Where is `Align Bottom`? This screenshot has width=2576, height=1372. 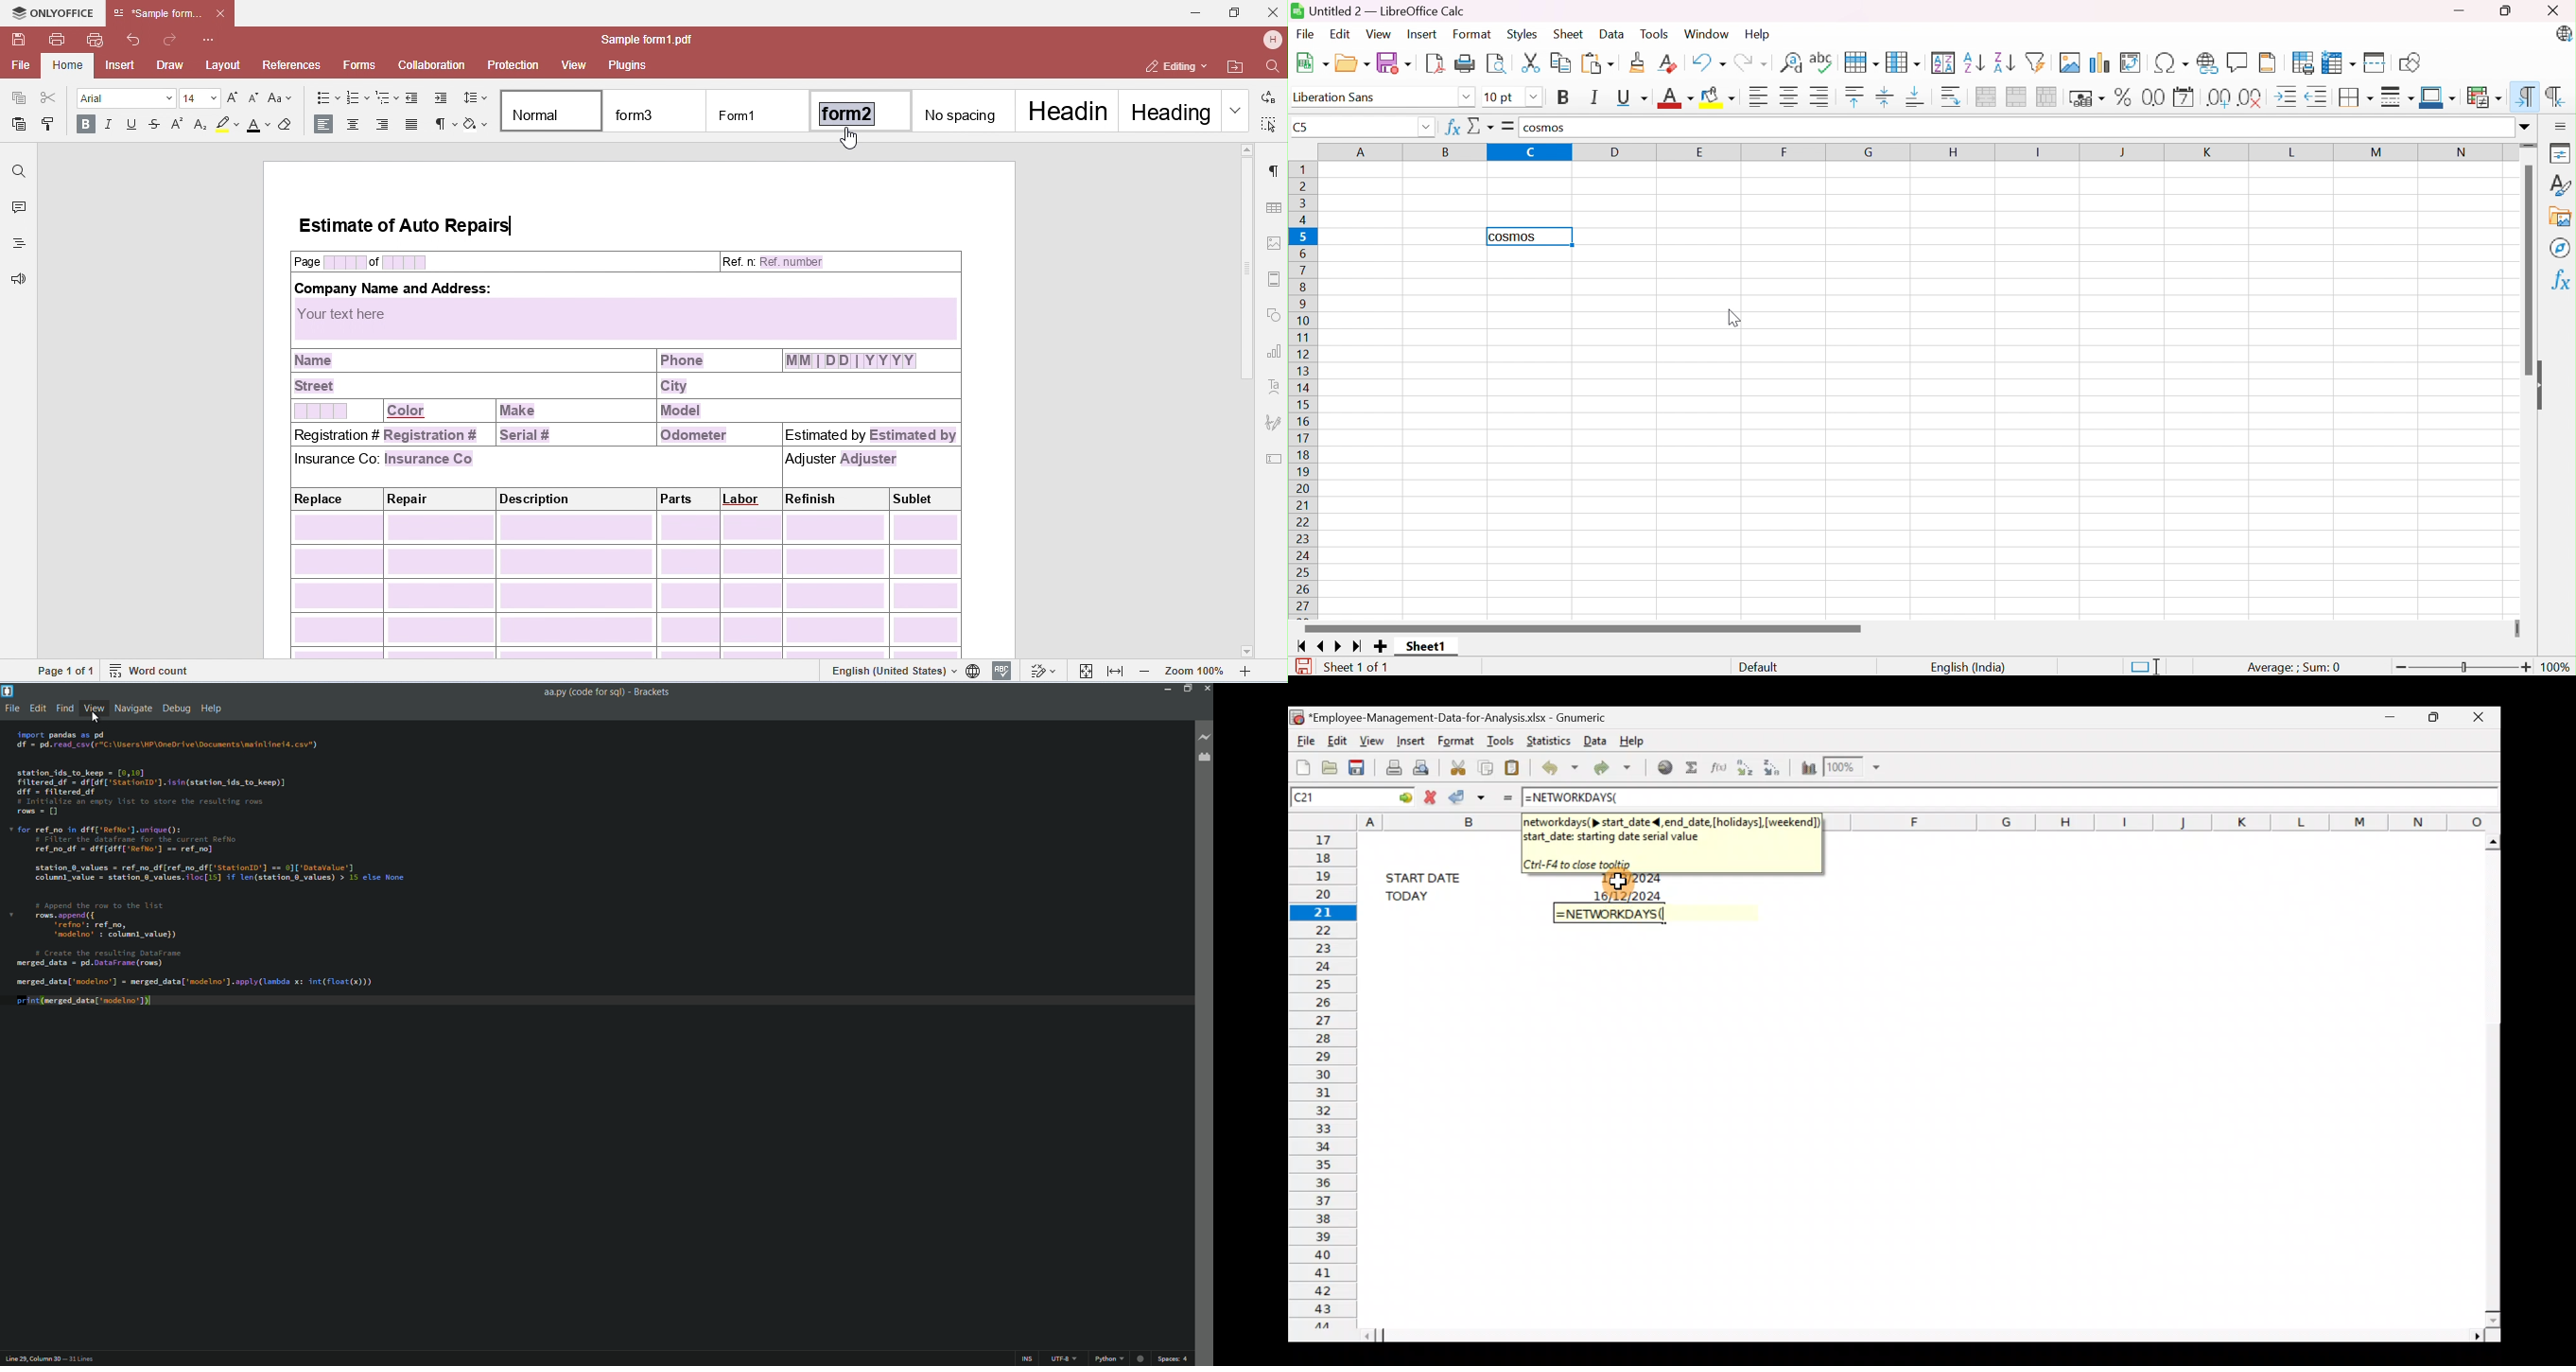 Align Bottom is located at coordinates (1919, 99).